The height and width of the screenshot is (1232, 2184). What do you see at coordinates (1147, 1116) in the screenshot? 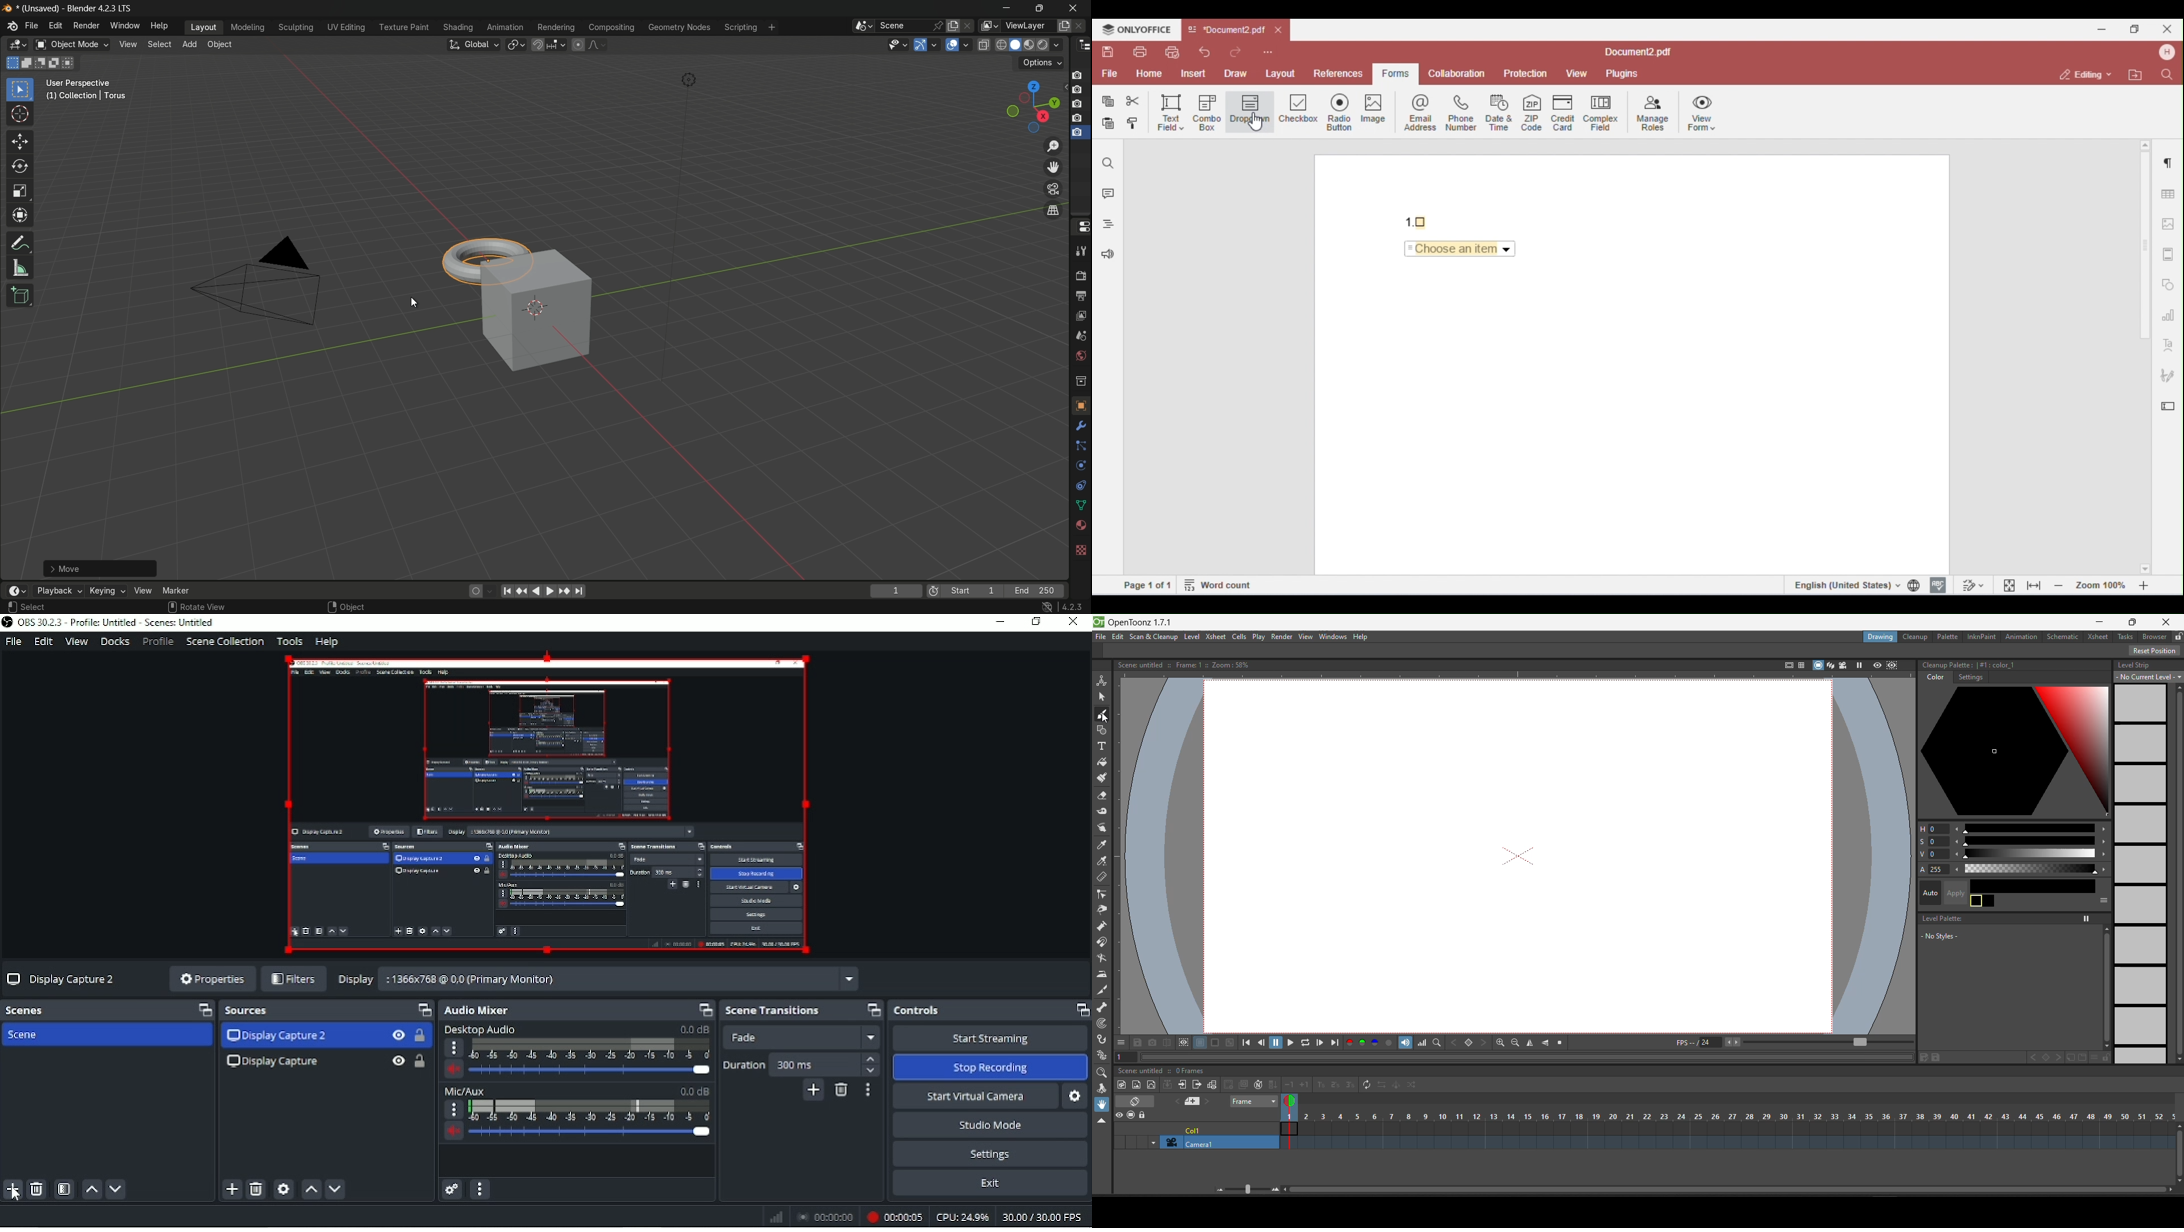
I see `lock toggle all` at bounding box center [1147, 1116].